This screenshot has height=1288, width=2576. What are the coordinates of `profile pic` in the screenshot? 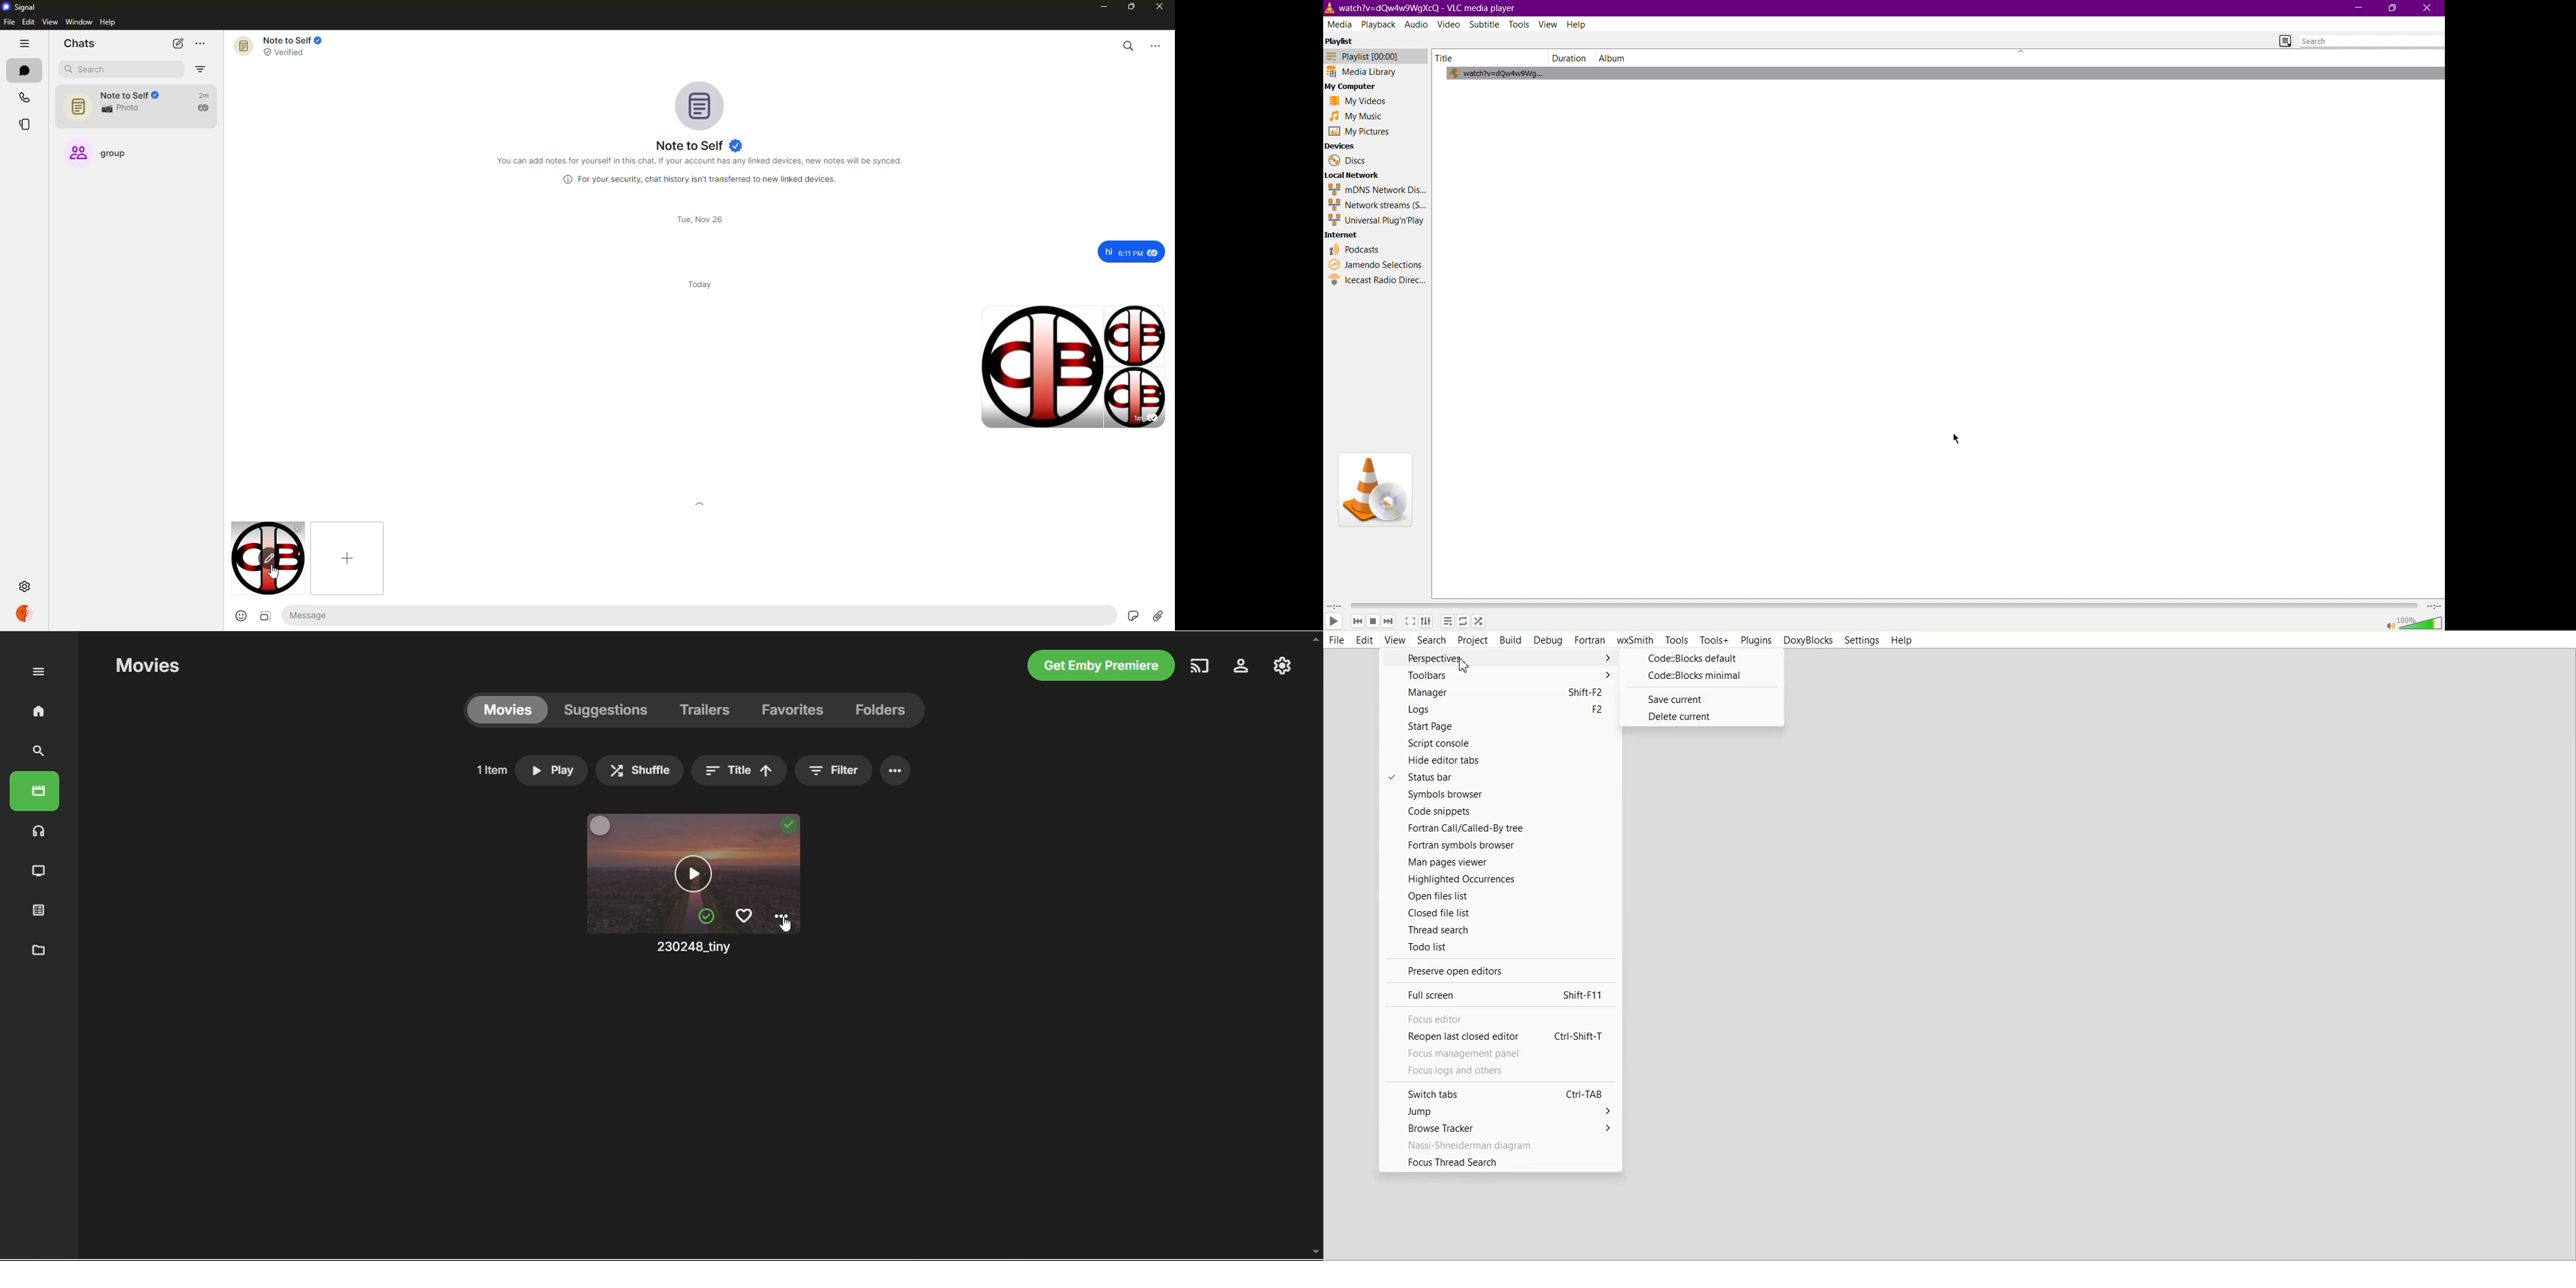 It's located at (702, 105).